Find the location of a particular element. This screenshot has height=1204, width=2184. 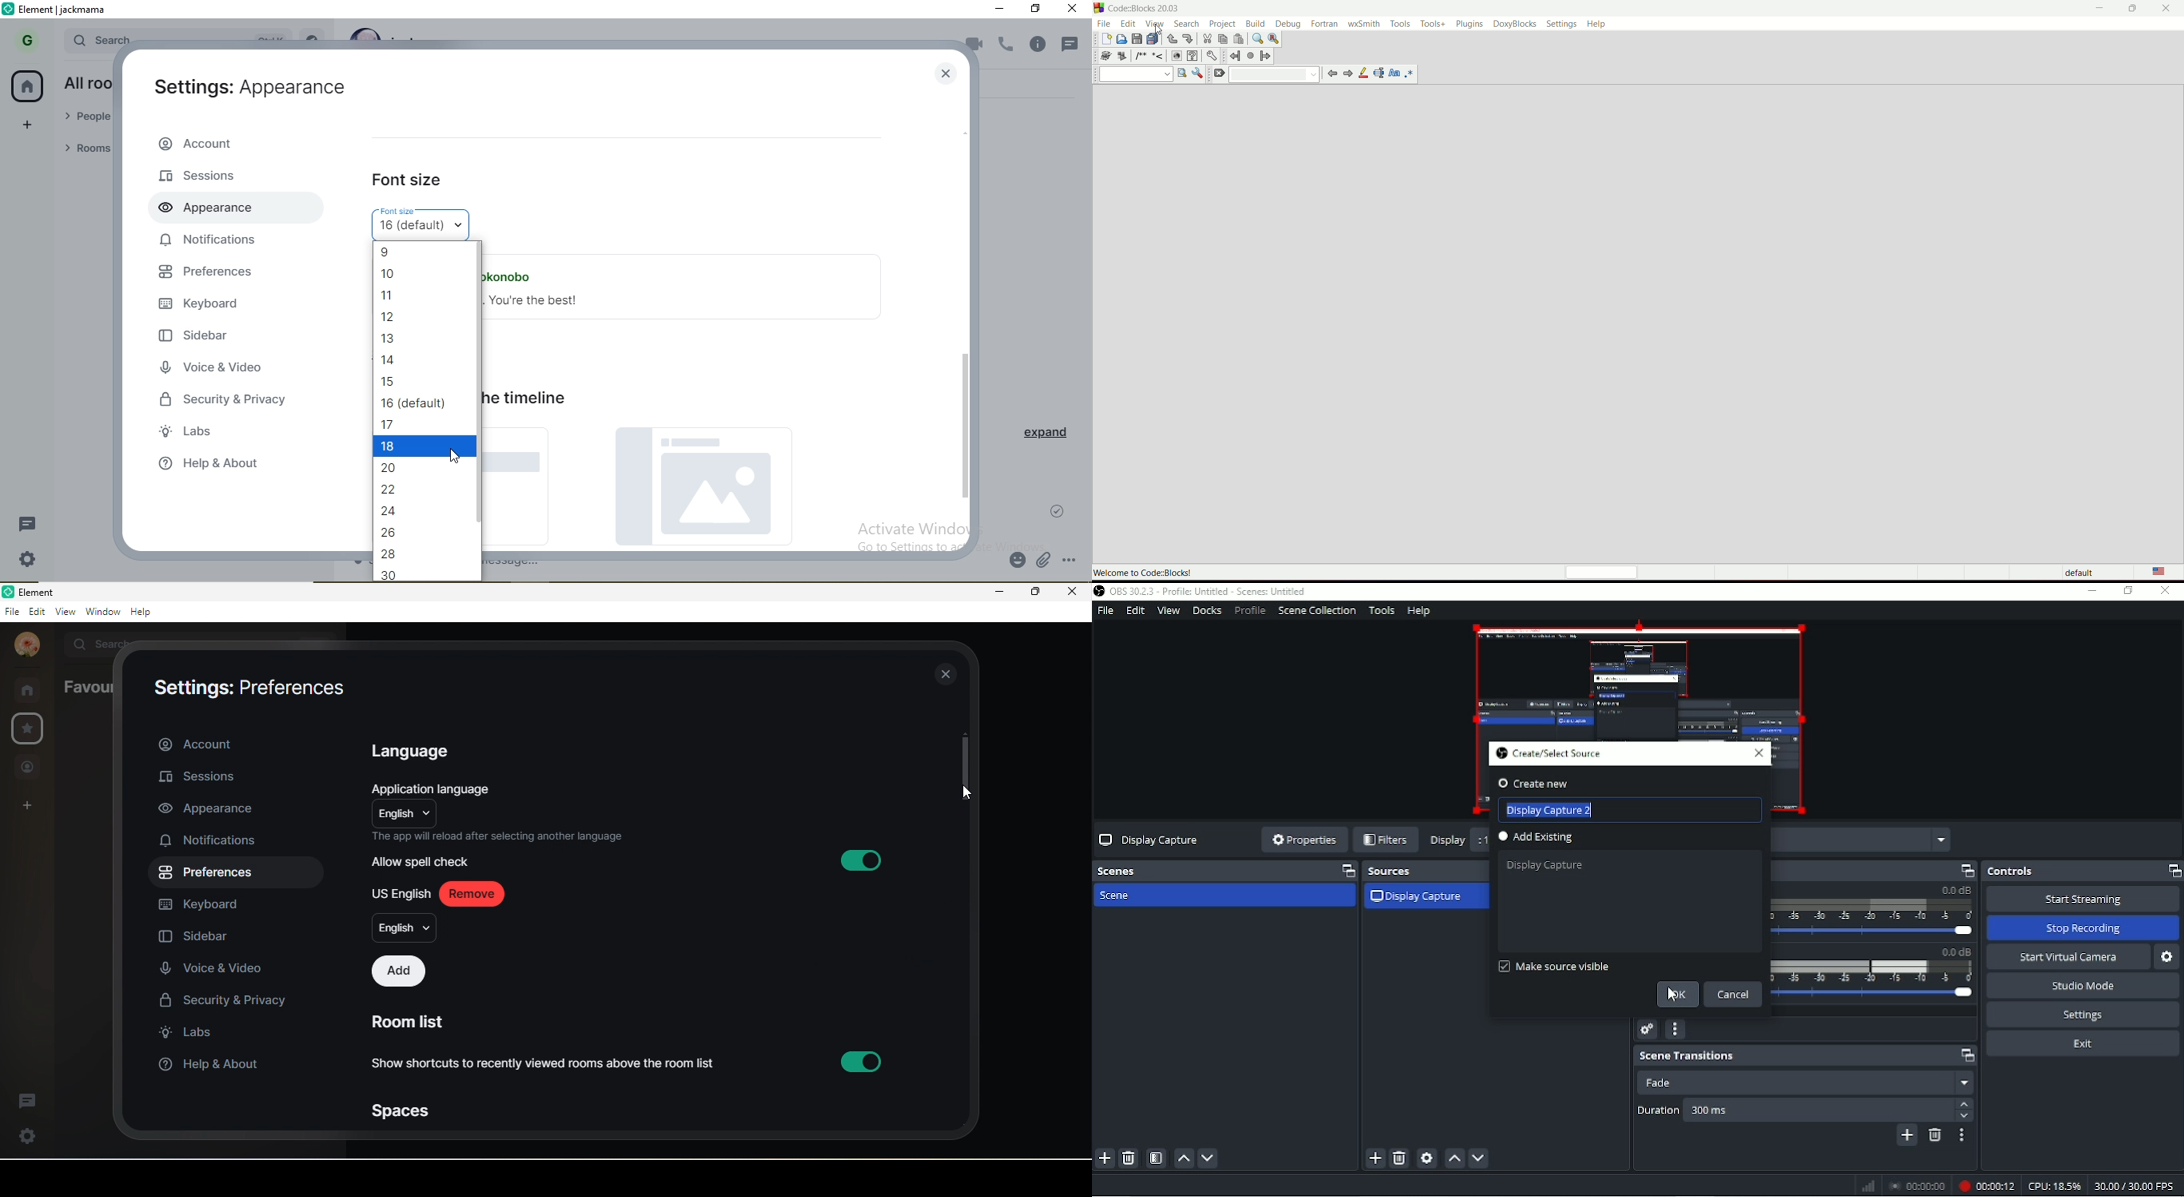

Display Capture 2 is located at coordinates (1632, 810).